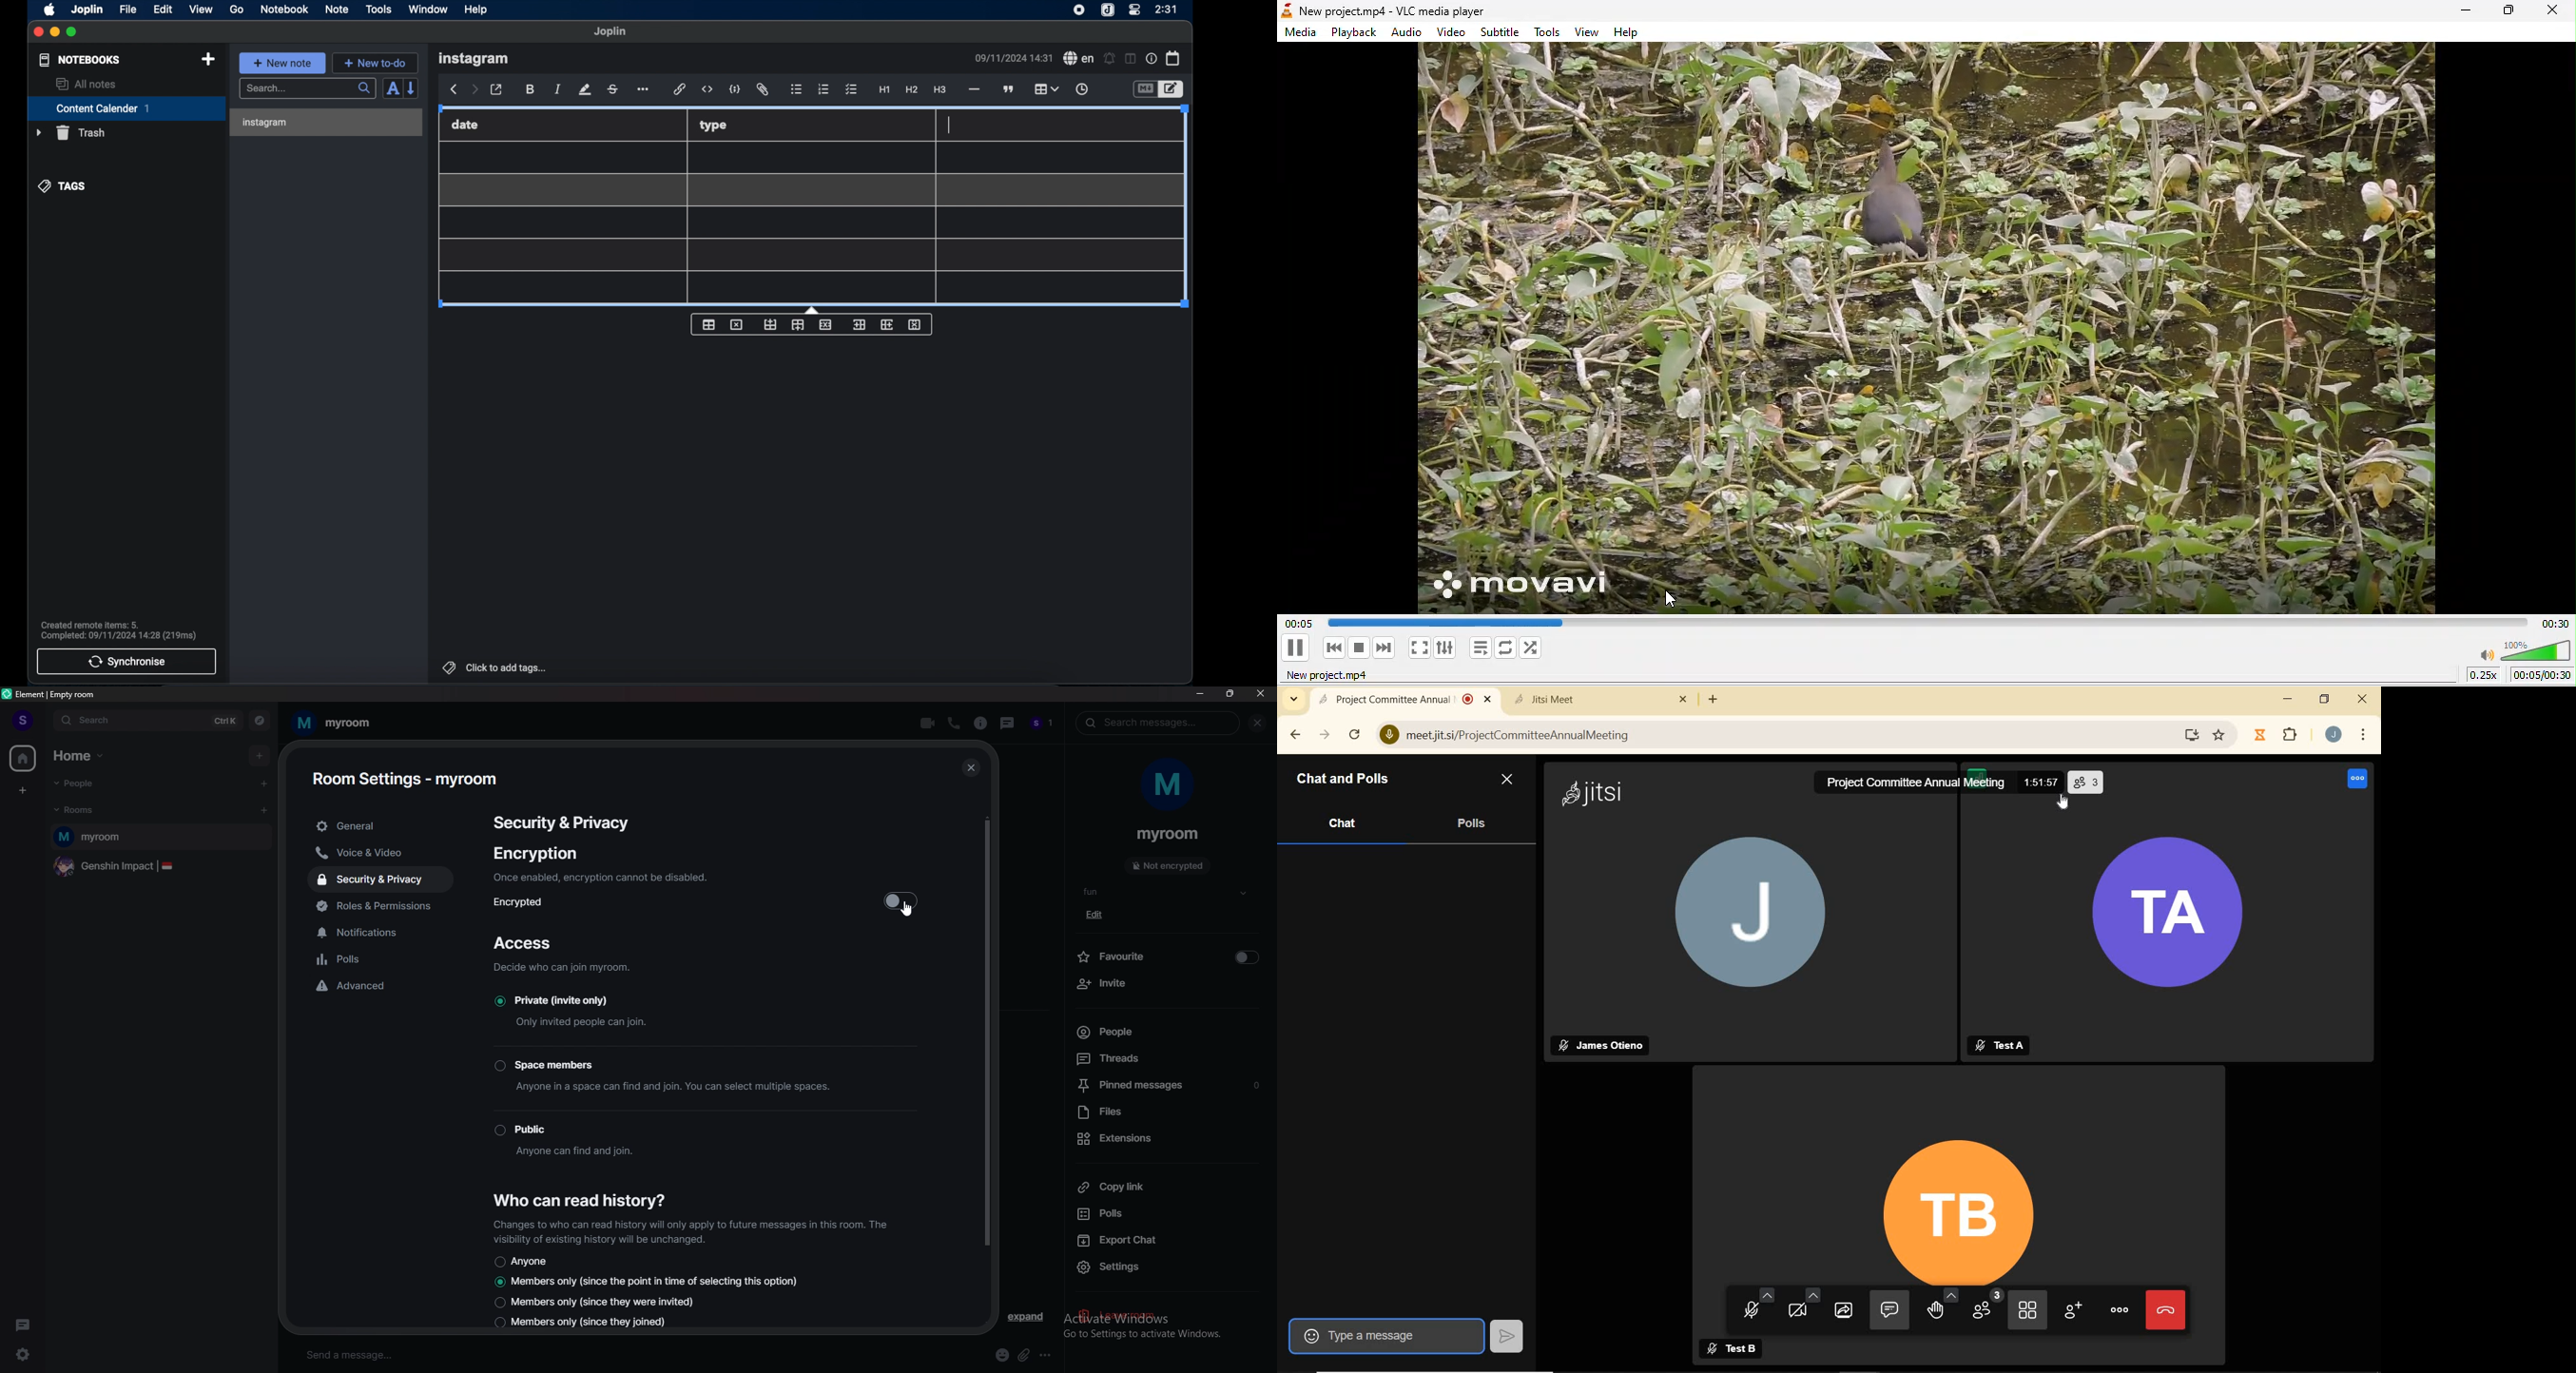 This screenshot has width=2576, height=1400. Describe the element at coordinates (852, 90) in the screenshot. I see `checklist` at that location.